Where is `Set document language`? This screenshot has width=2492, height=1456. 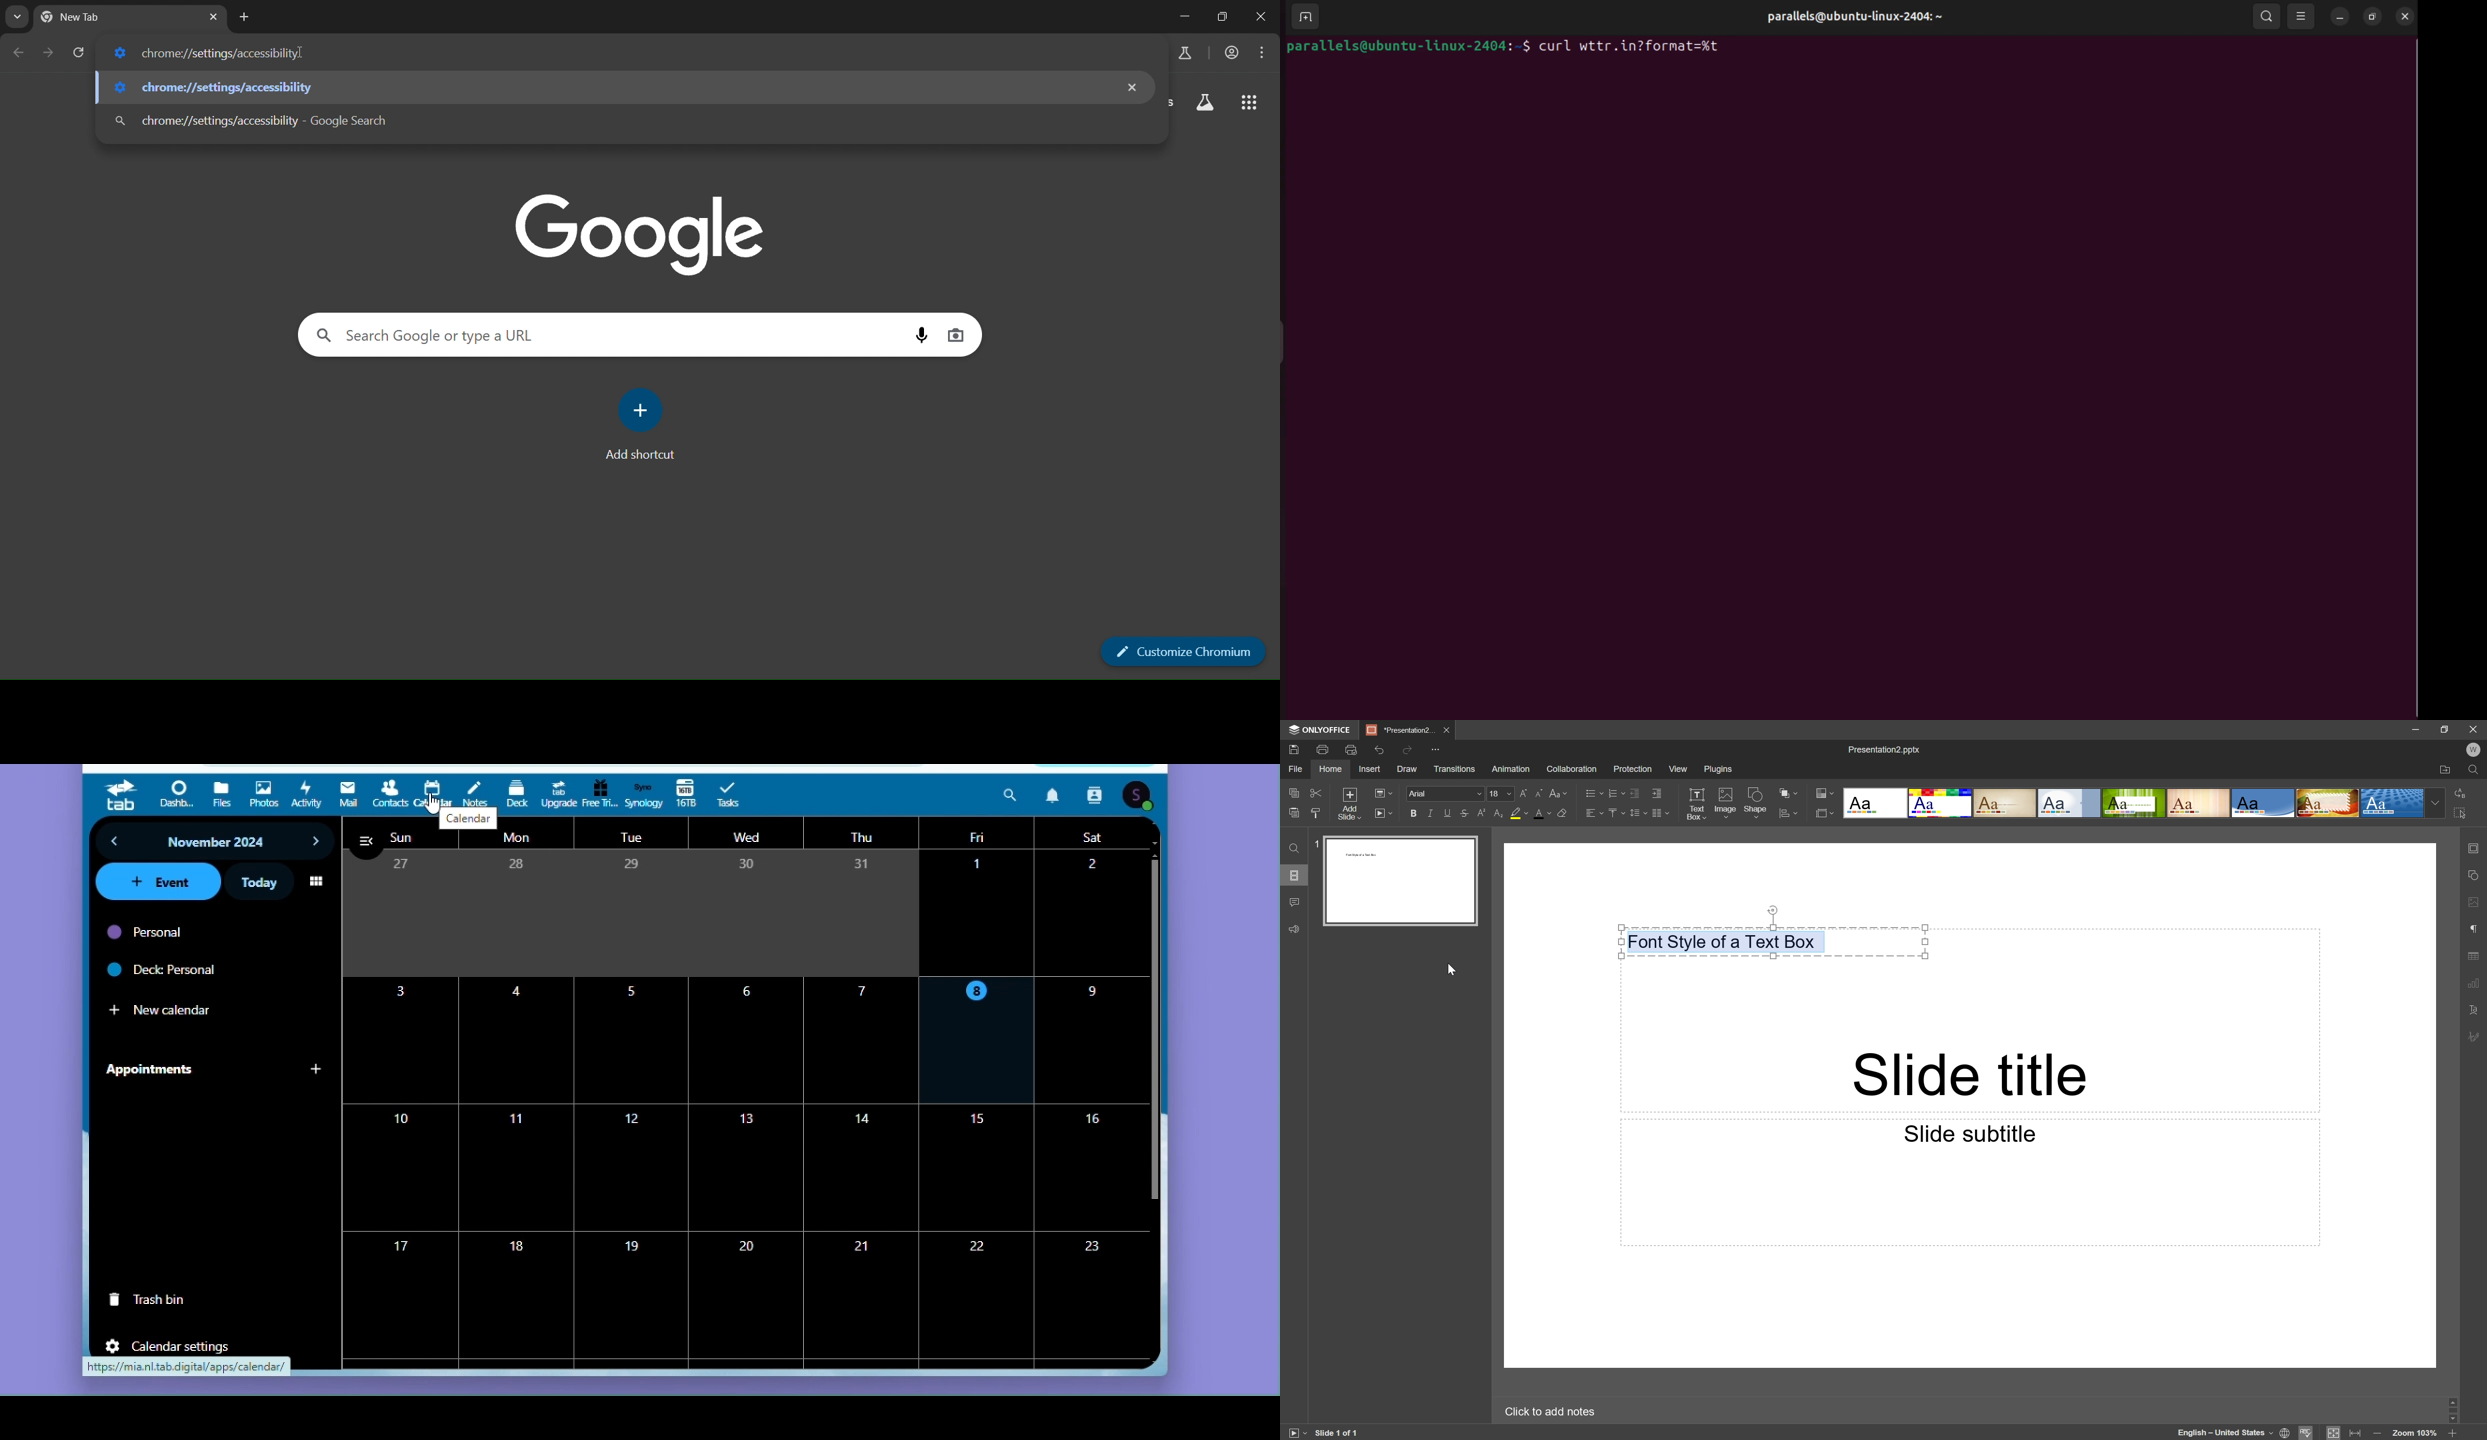
Set document language is located at coordinates (2286, 1433).